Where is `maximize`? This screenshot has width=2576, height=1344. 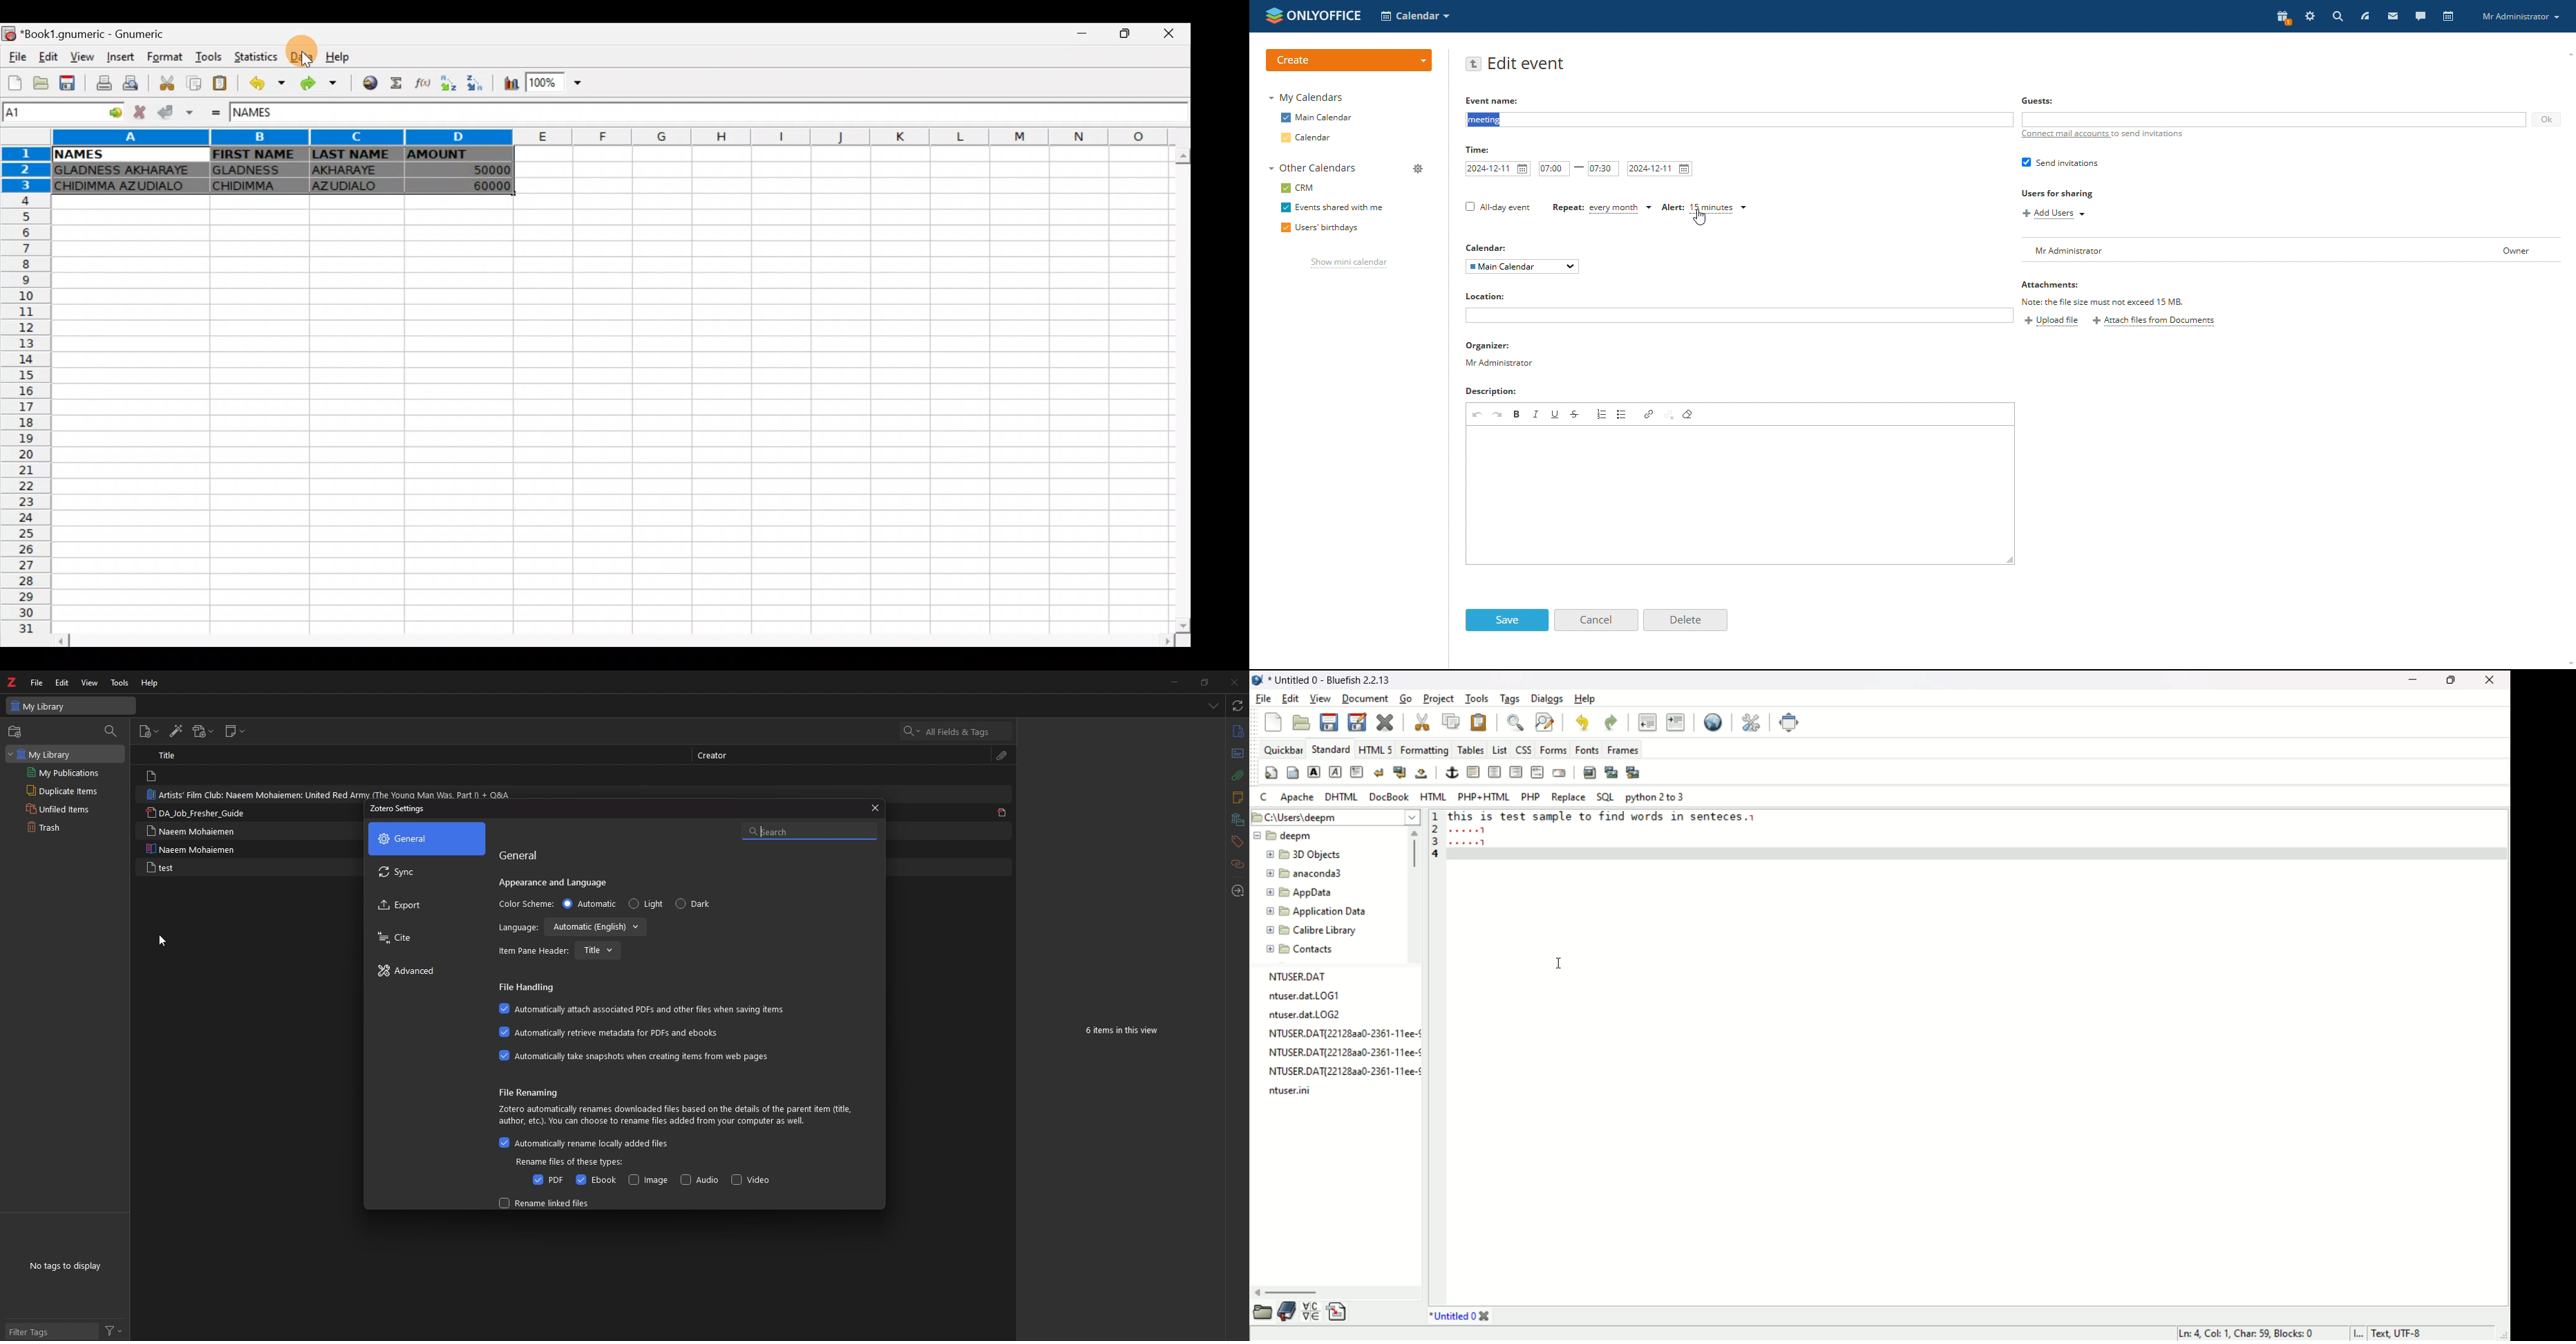 maximize is located at coordinates (2452, 680).